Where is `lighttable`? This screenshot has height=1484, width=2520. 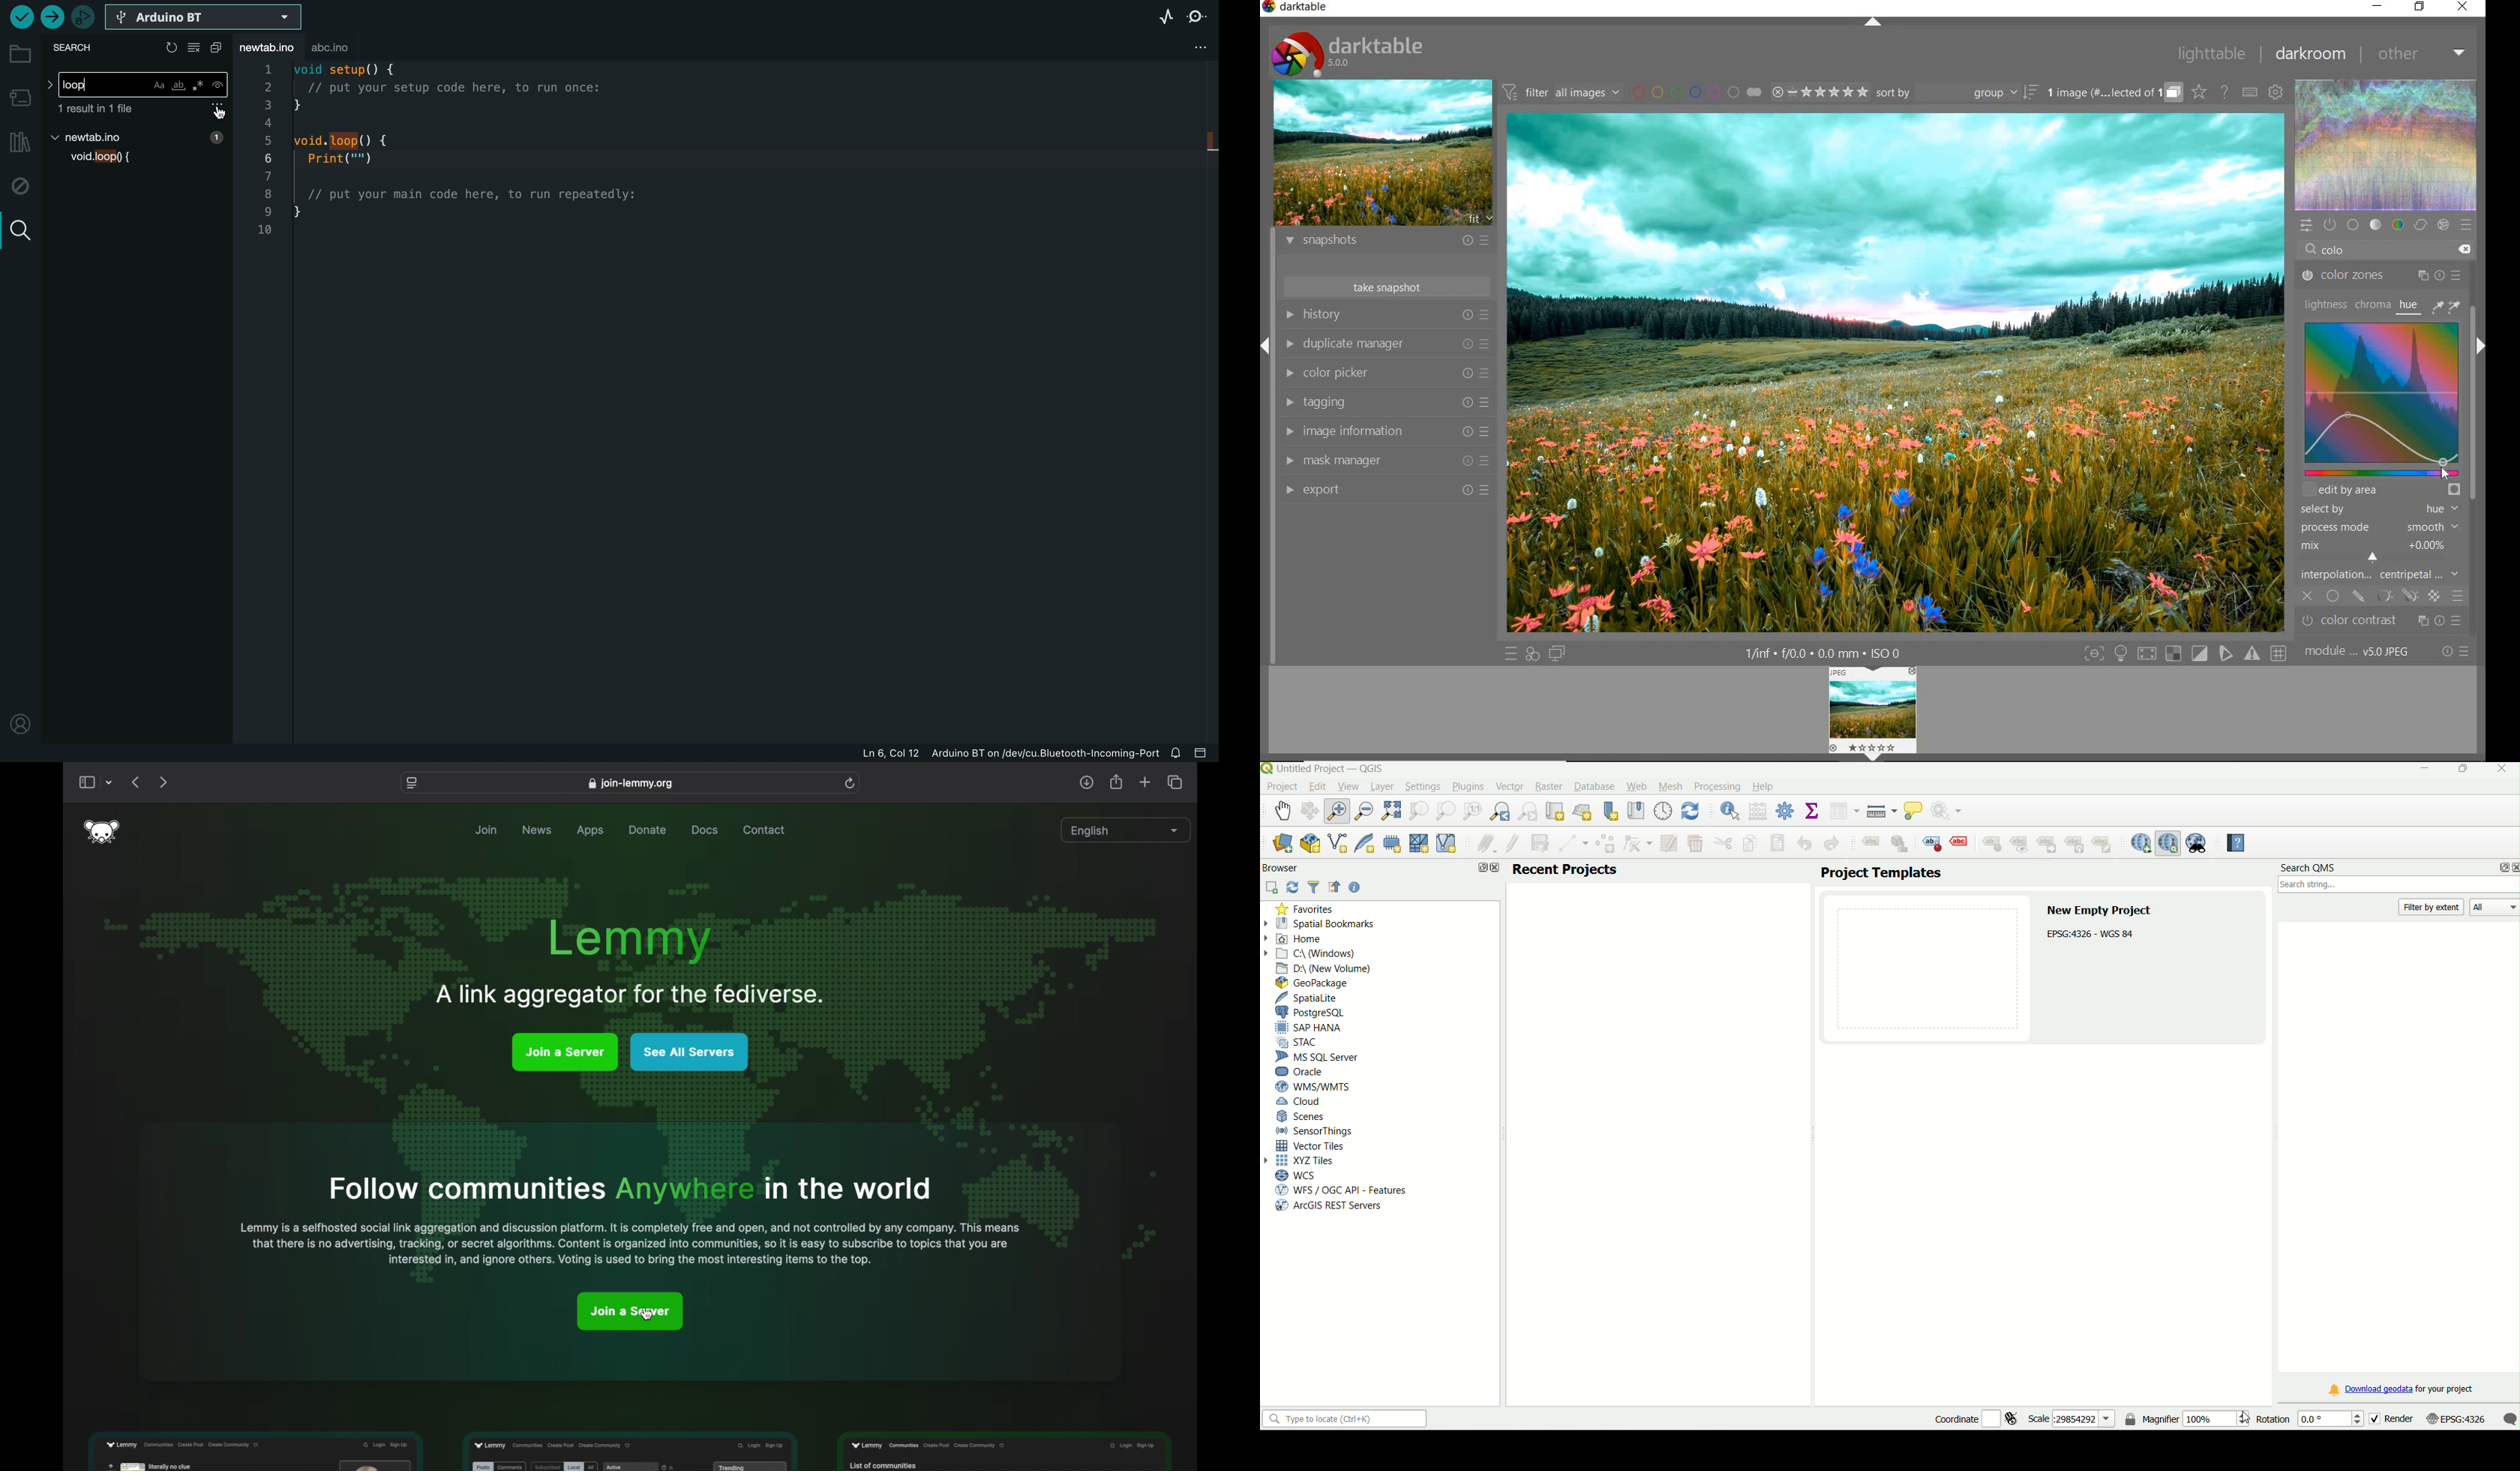 lighttable is located at coordinates (2212, 54).